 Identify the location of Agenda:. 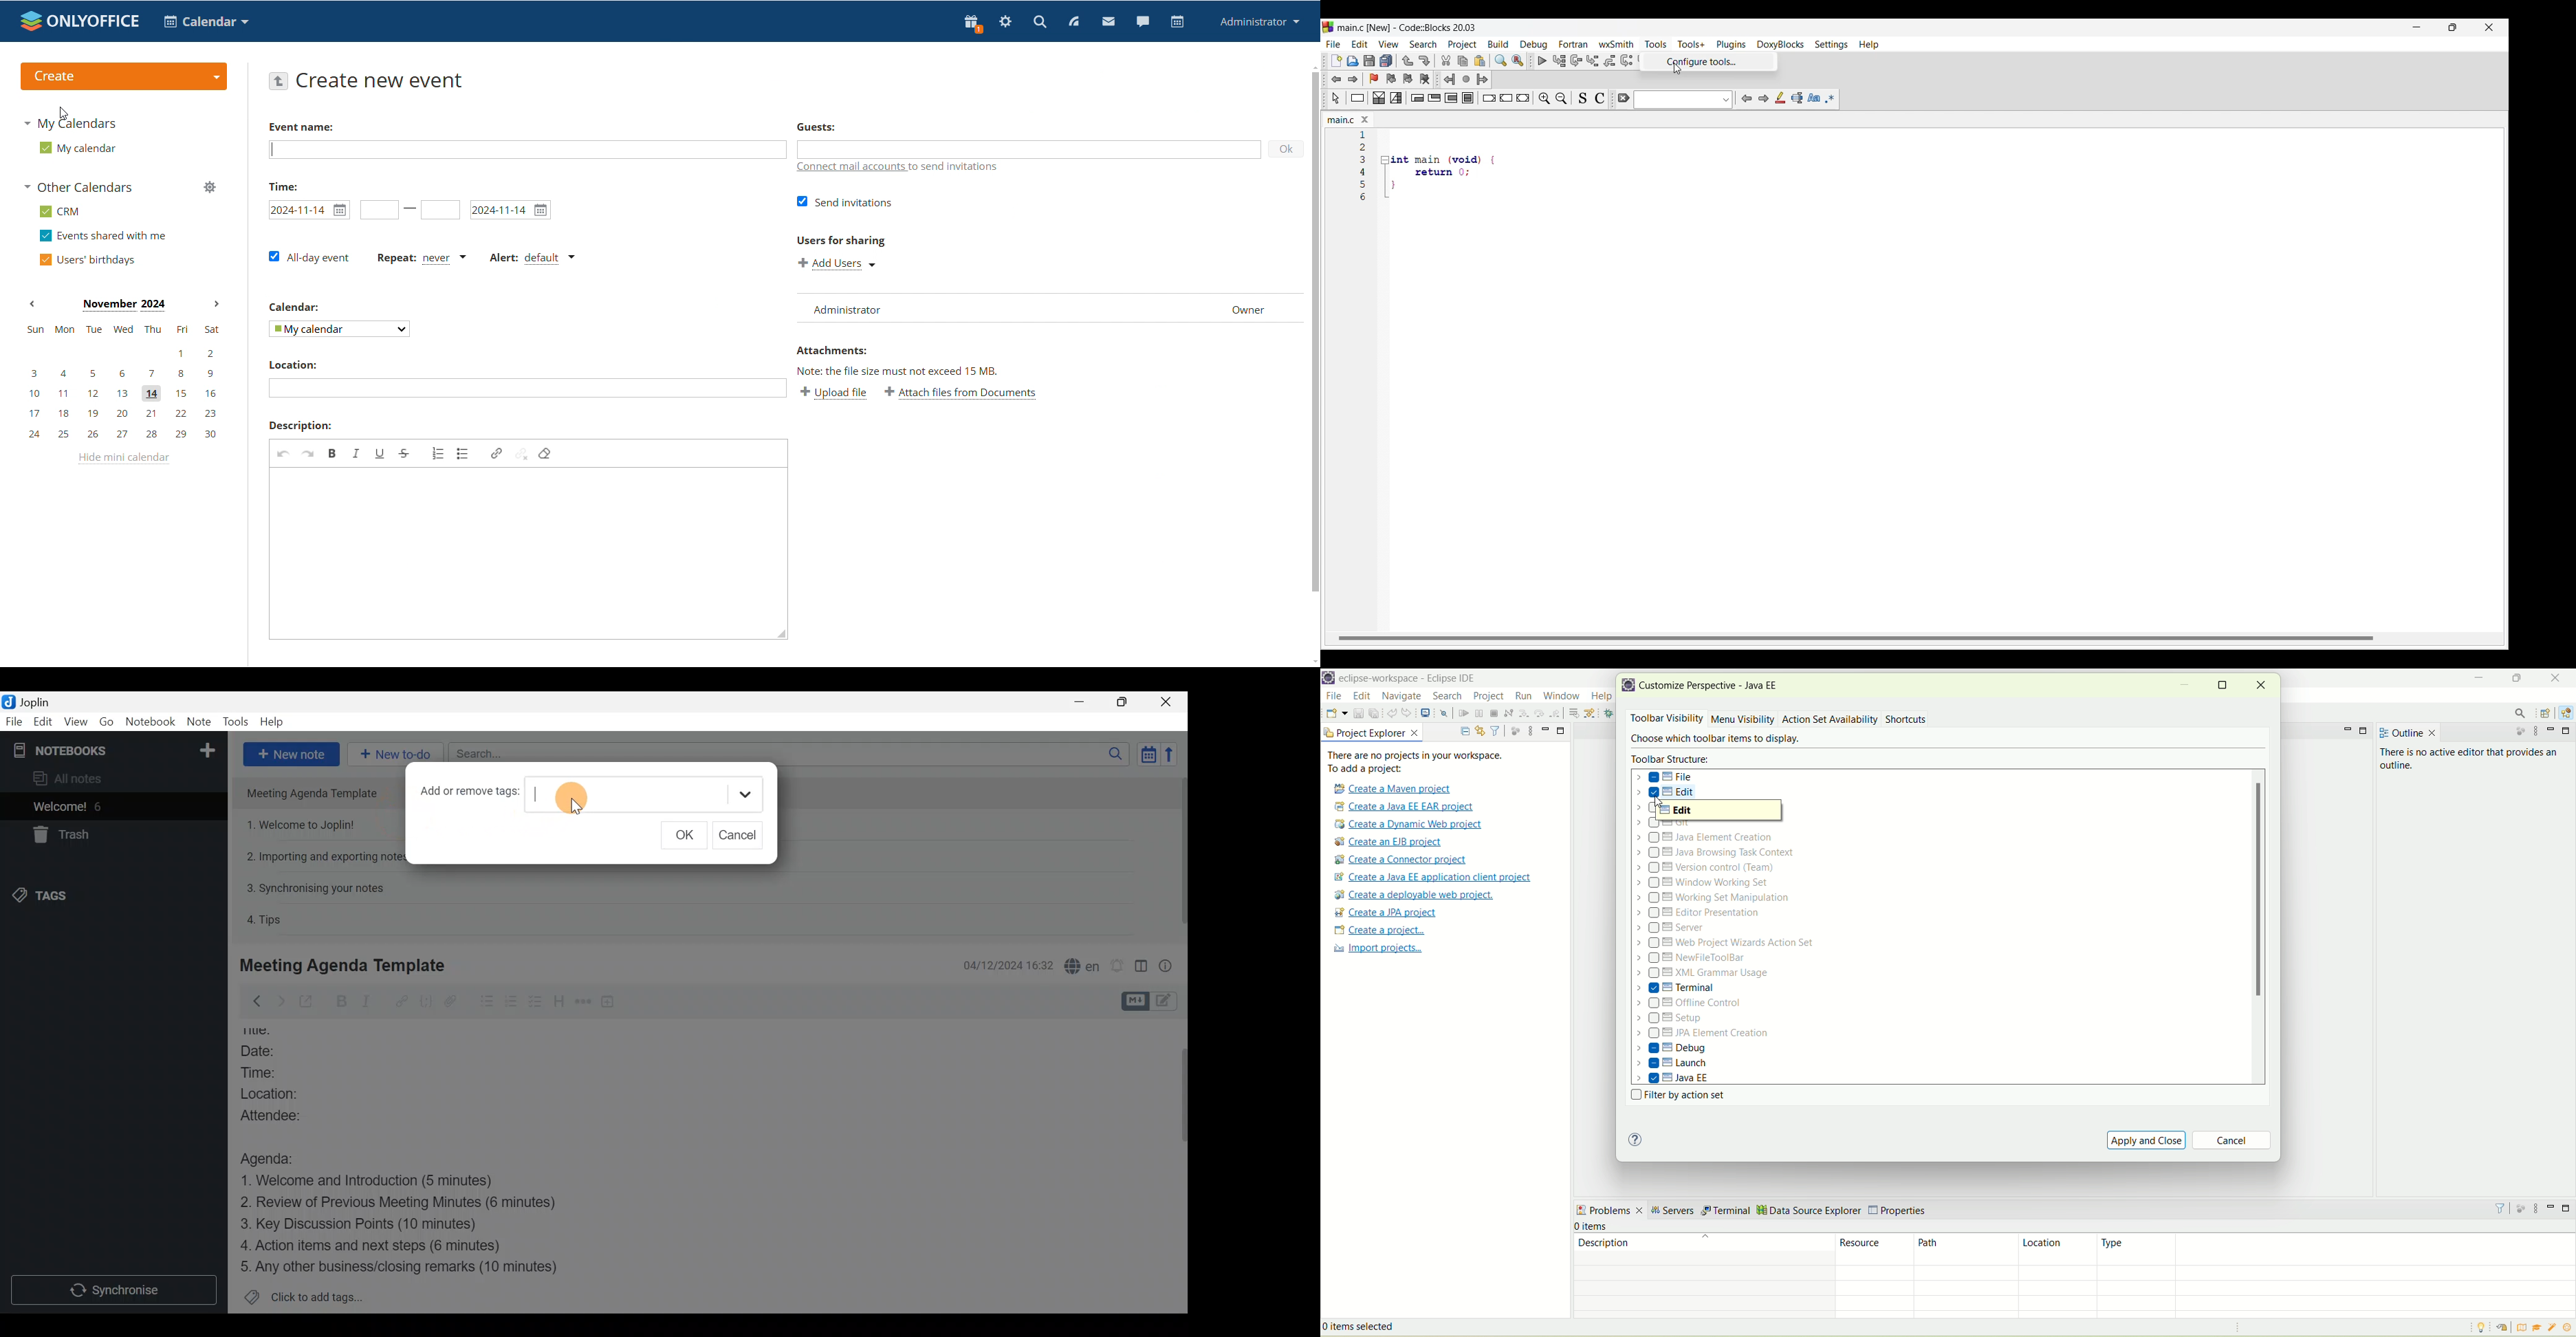
(275, 1157).